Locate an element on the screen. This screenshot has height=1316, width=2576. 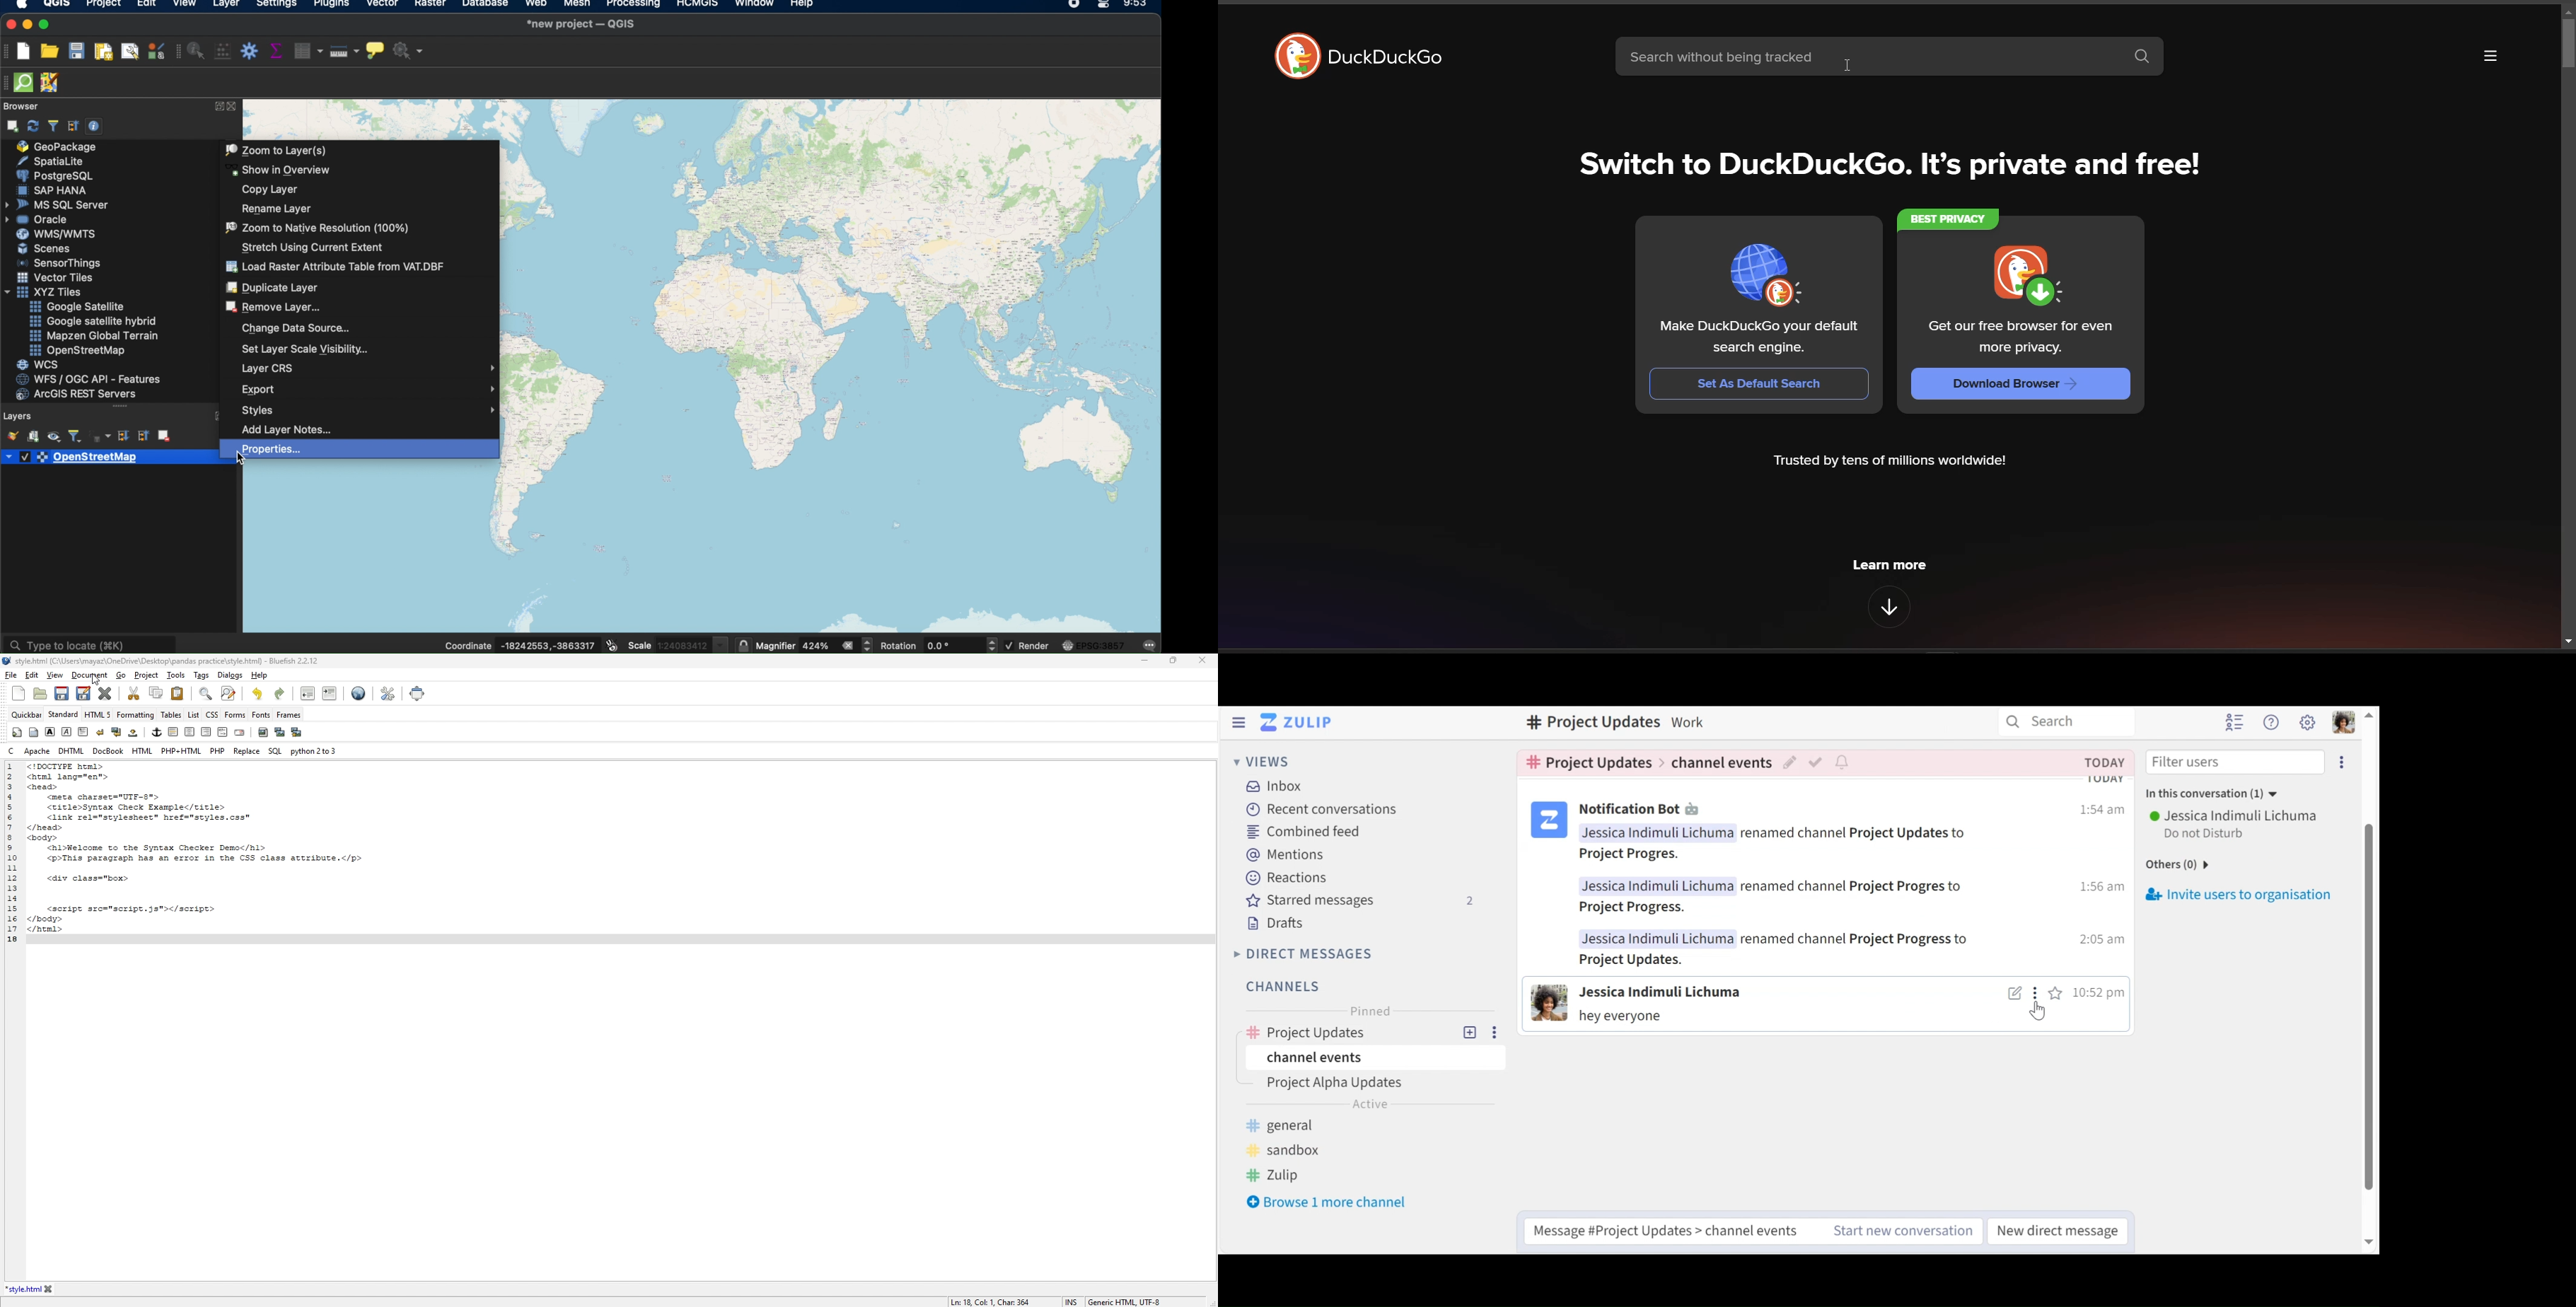
Channel events is located at coordinates (1372, 1058).